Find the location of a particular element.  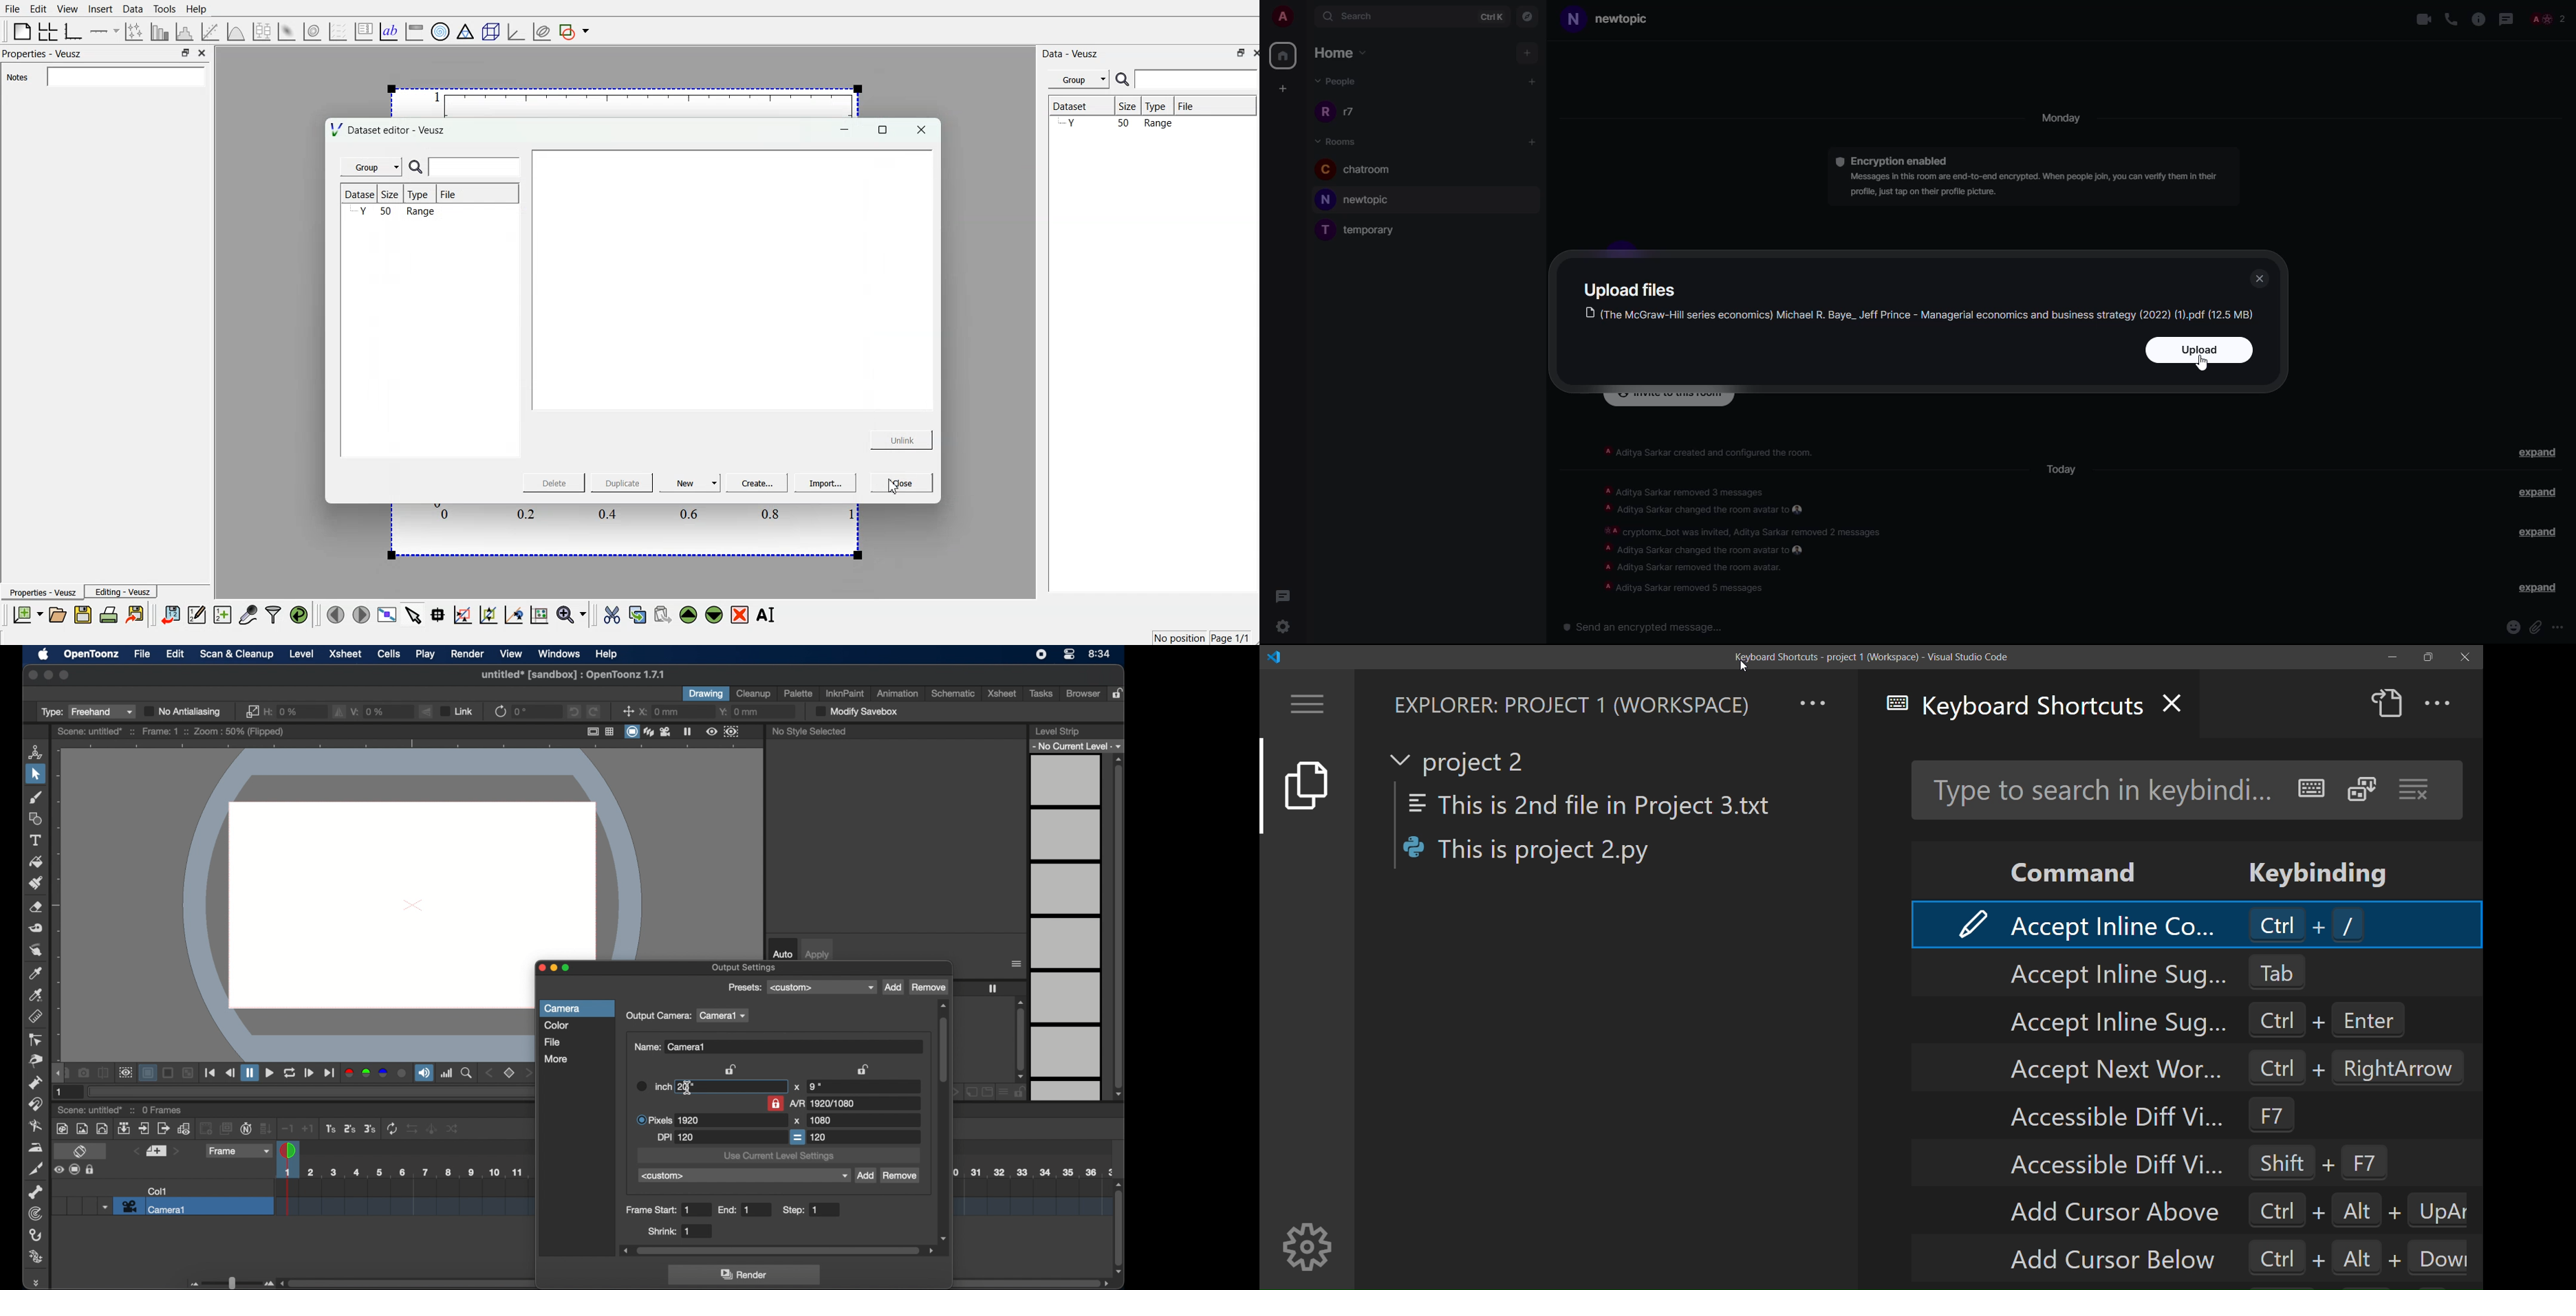

view is located at coordinates (511, 653).